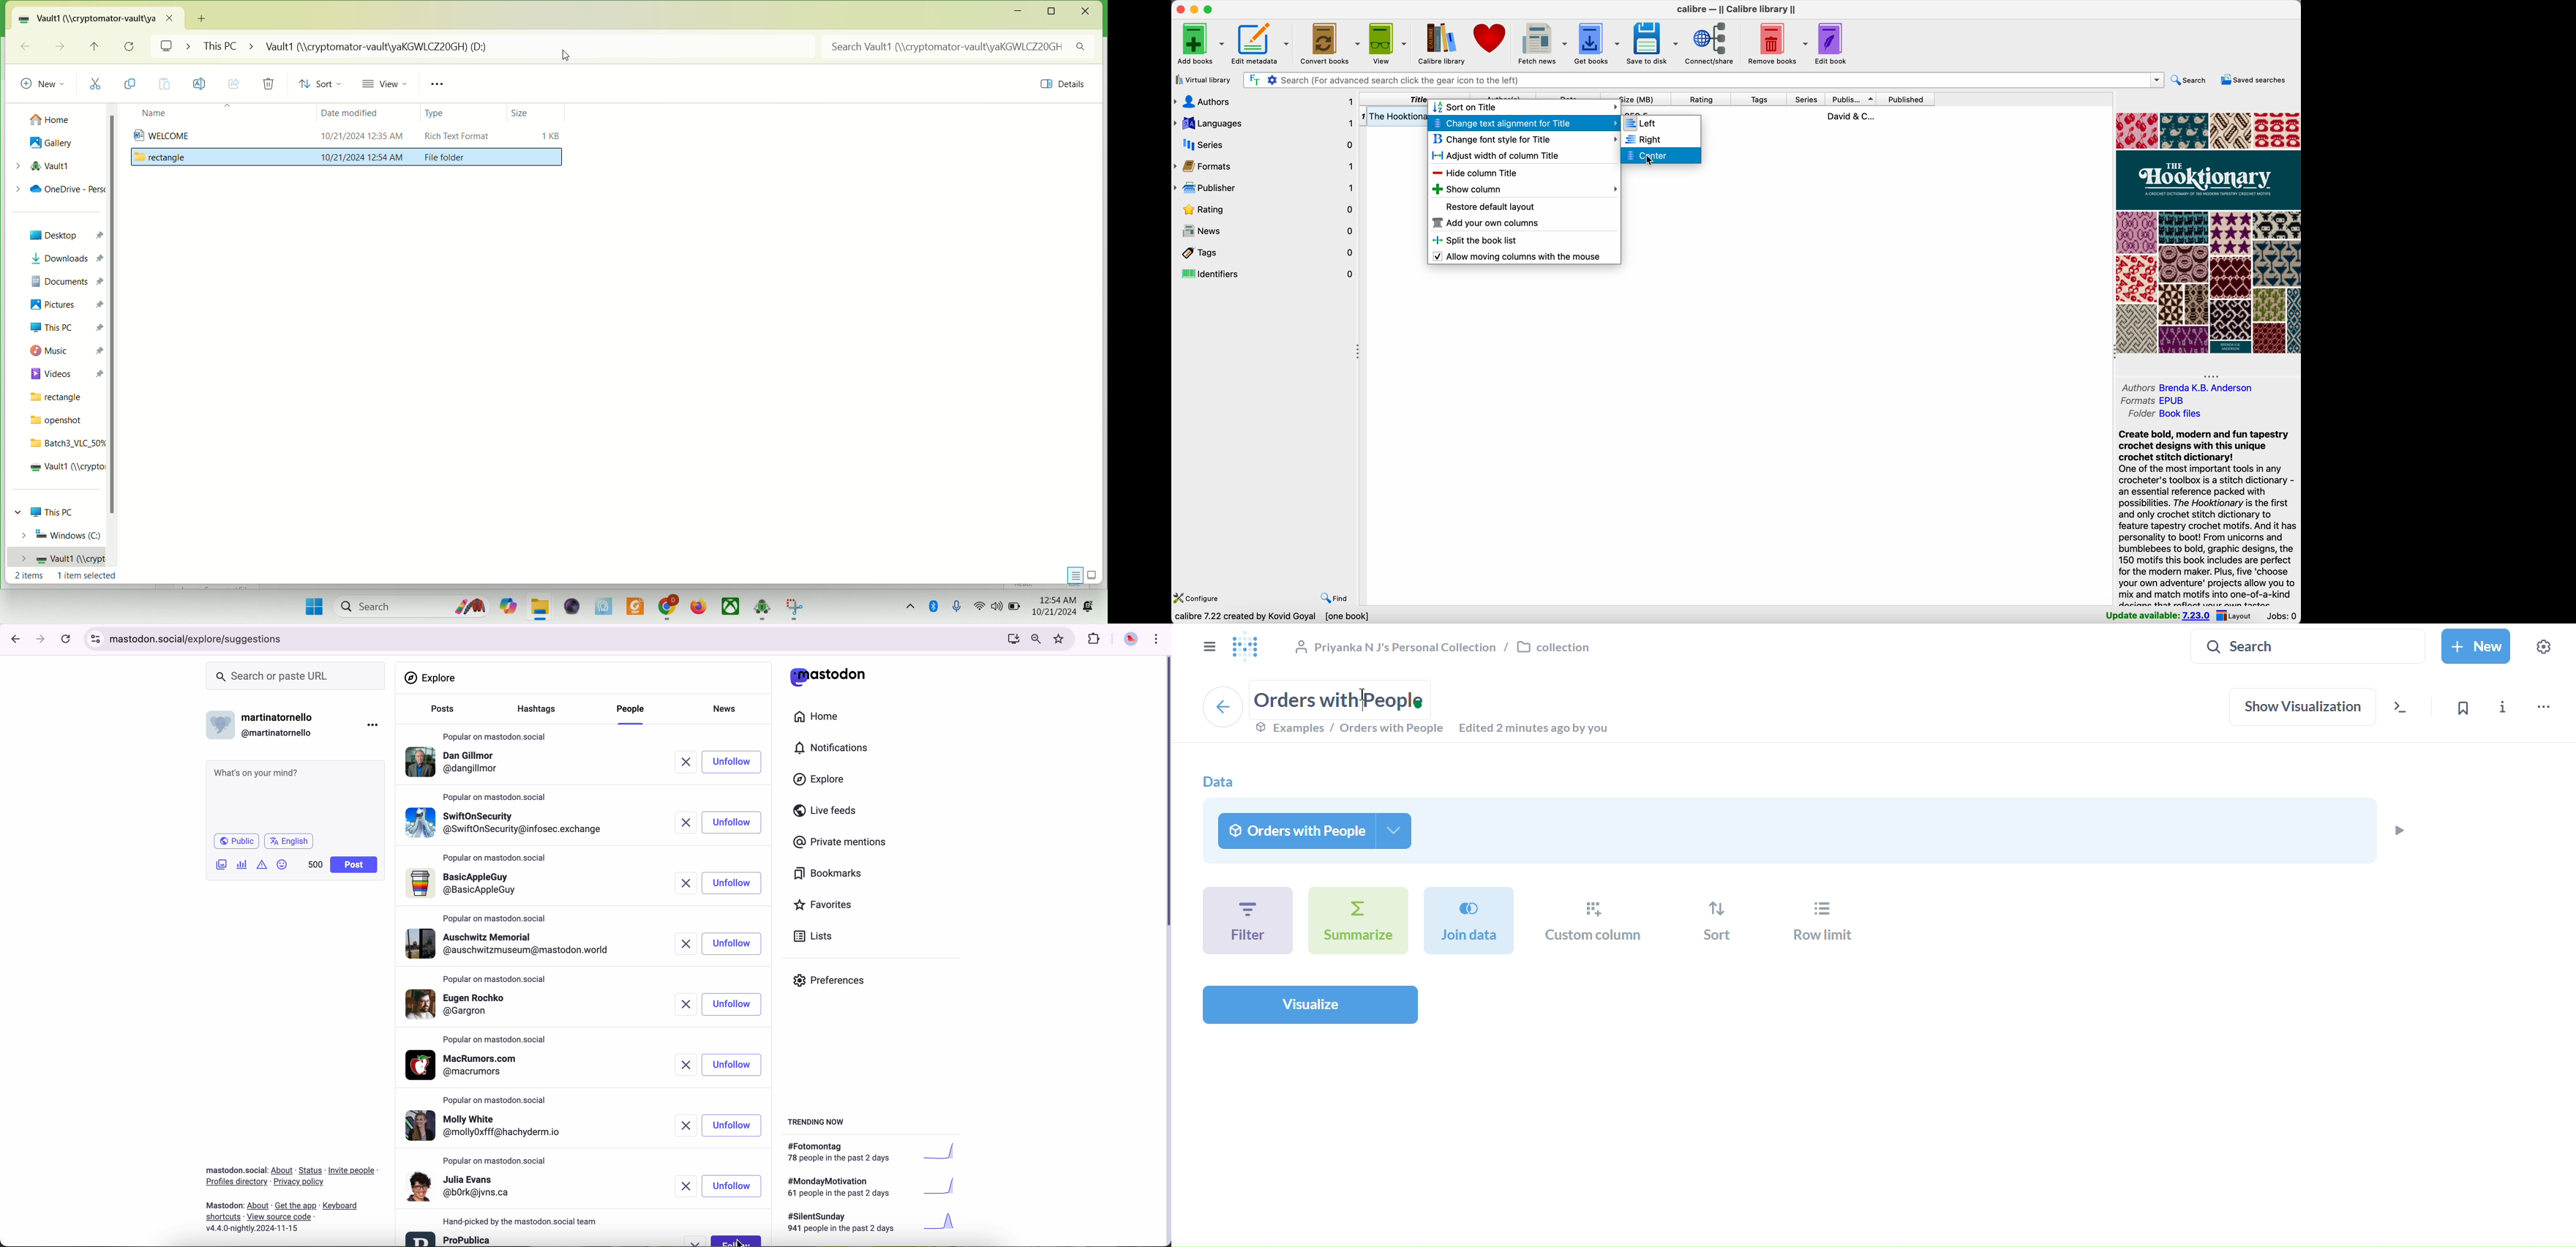 Image resolution: width=2576 pixels, height=1260 pixels. Describe the element at coordinates (63, 236) in the screenshot. I see `Desktop` at that location.